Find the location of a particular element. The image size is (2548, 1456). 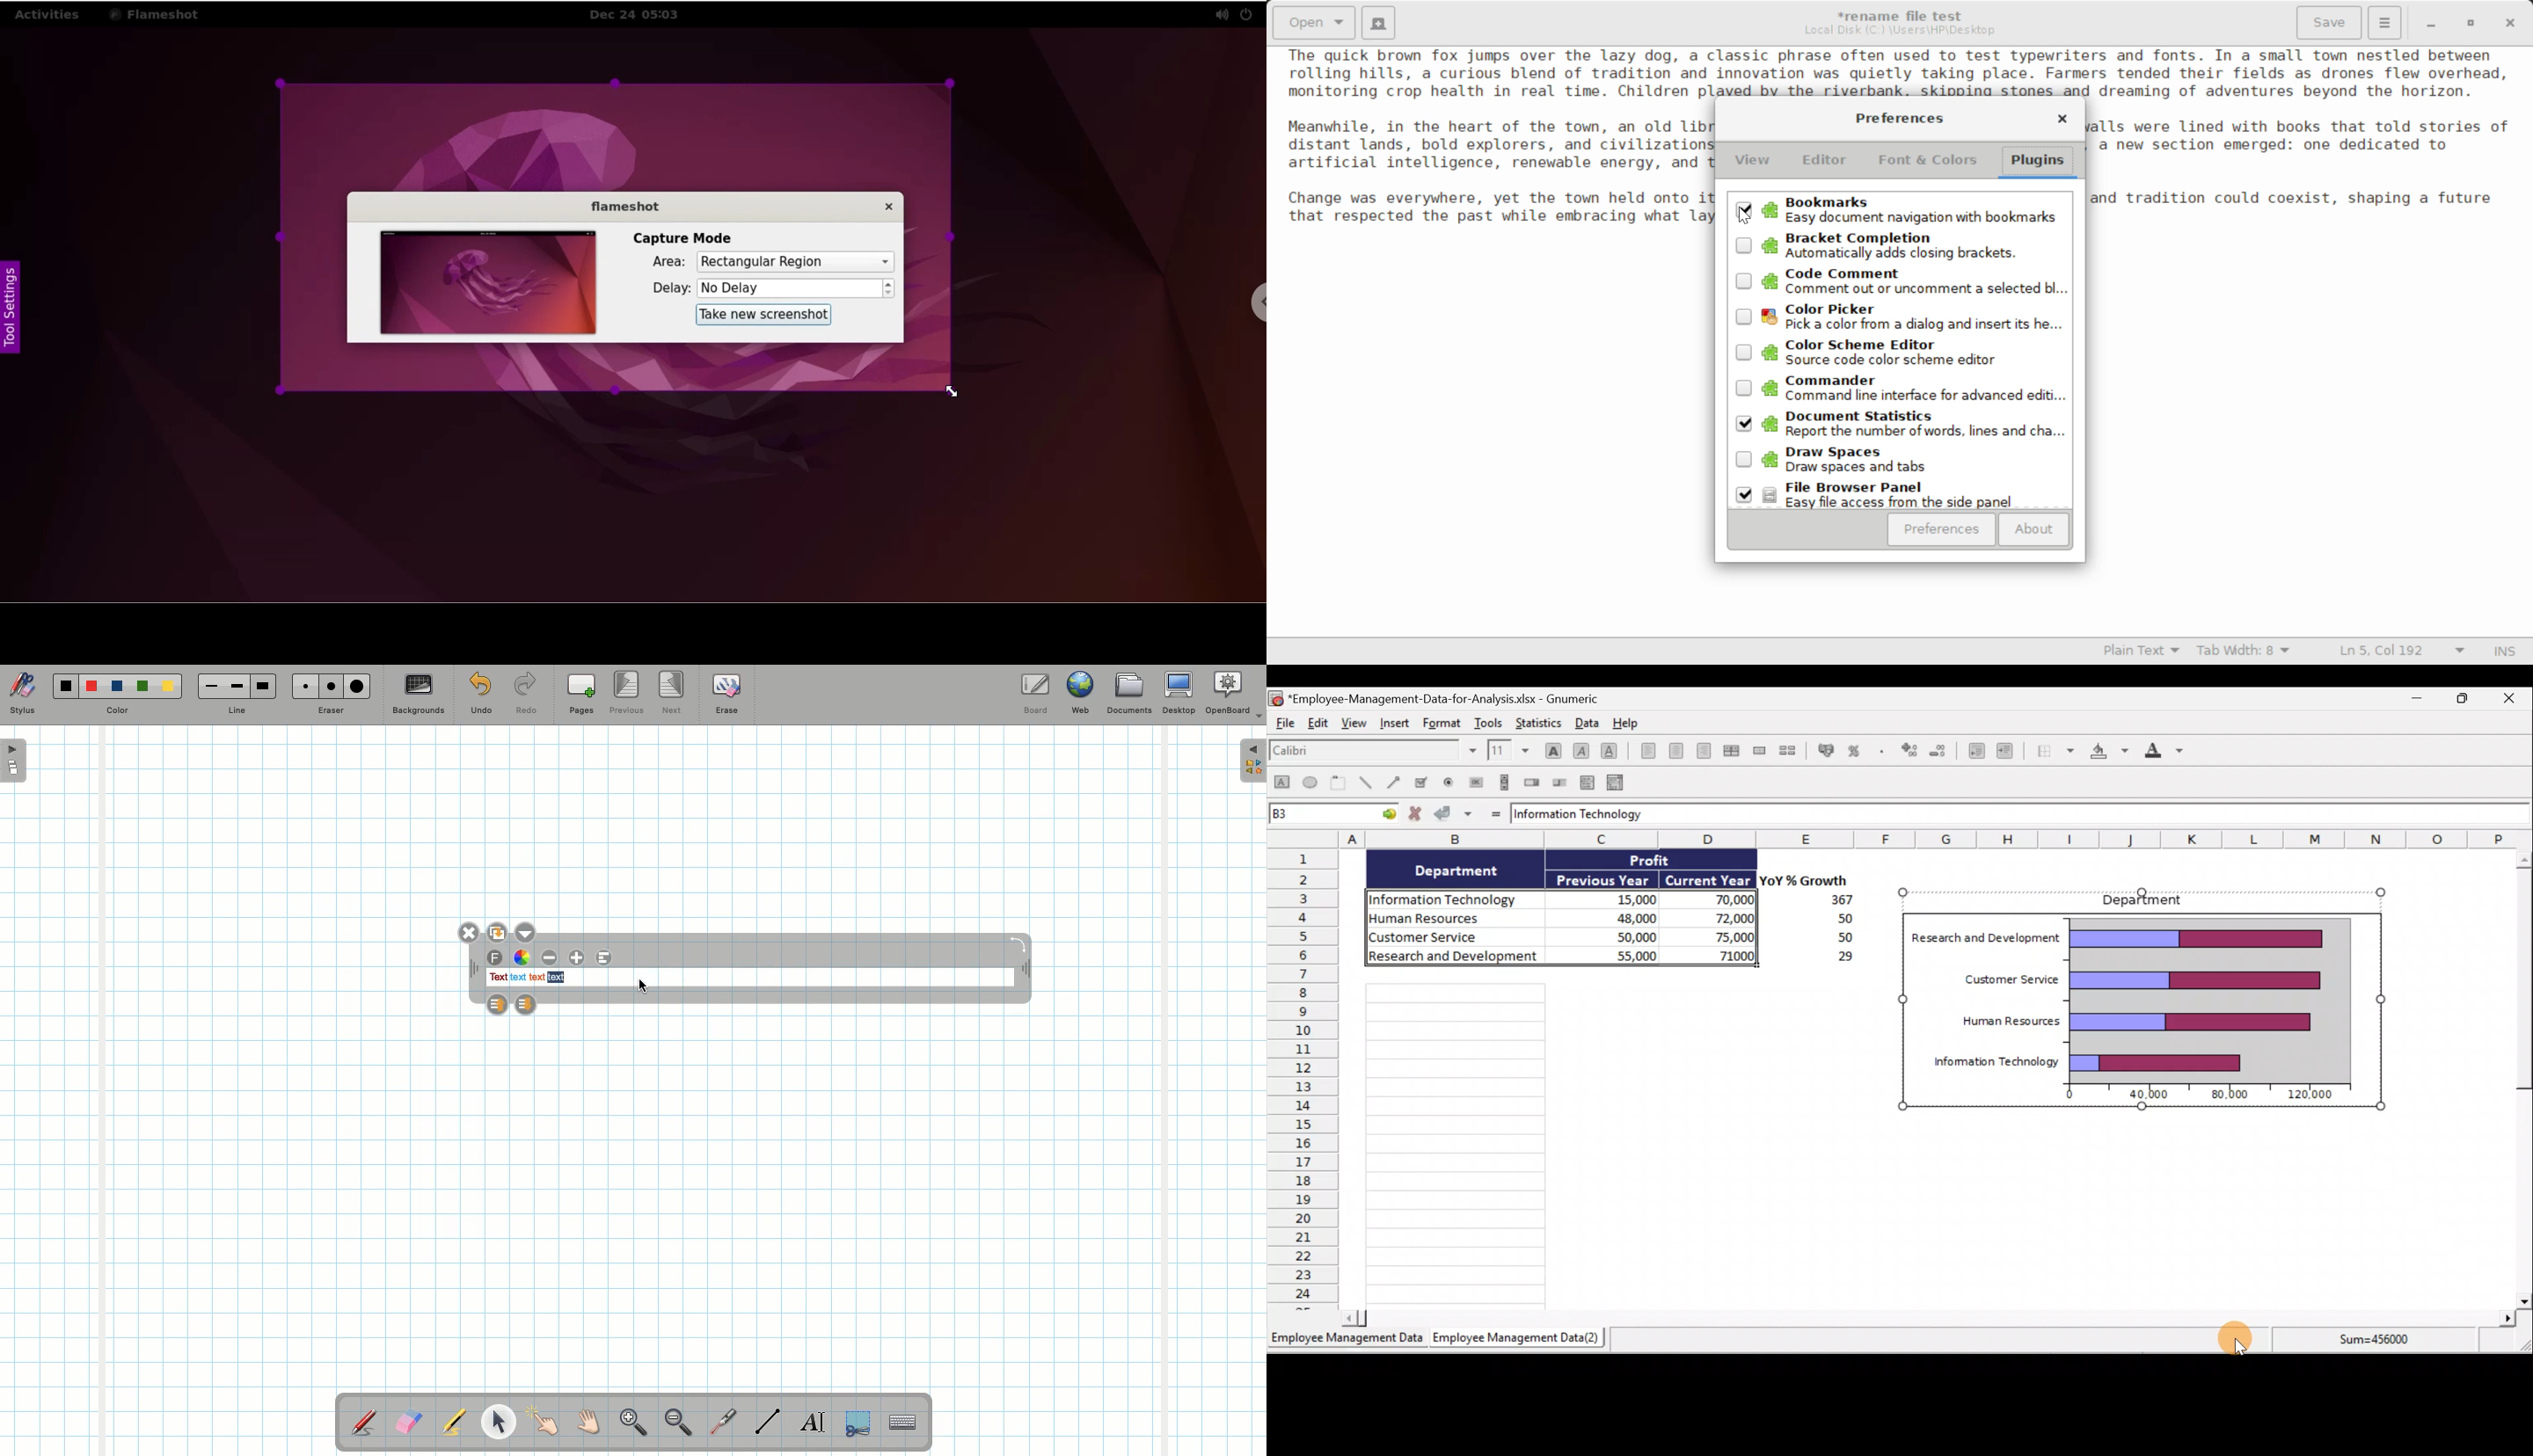

Black is located at coordinates (64, 686).